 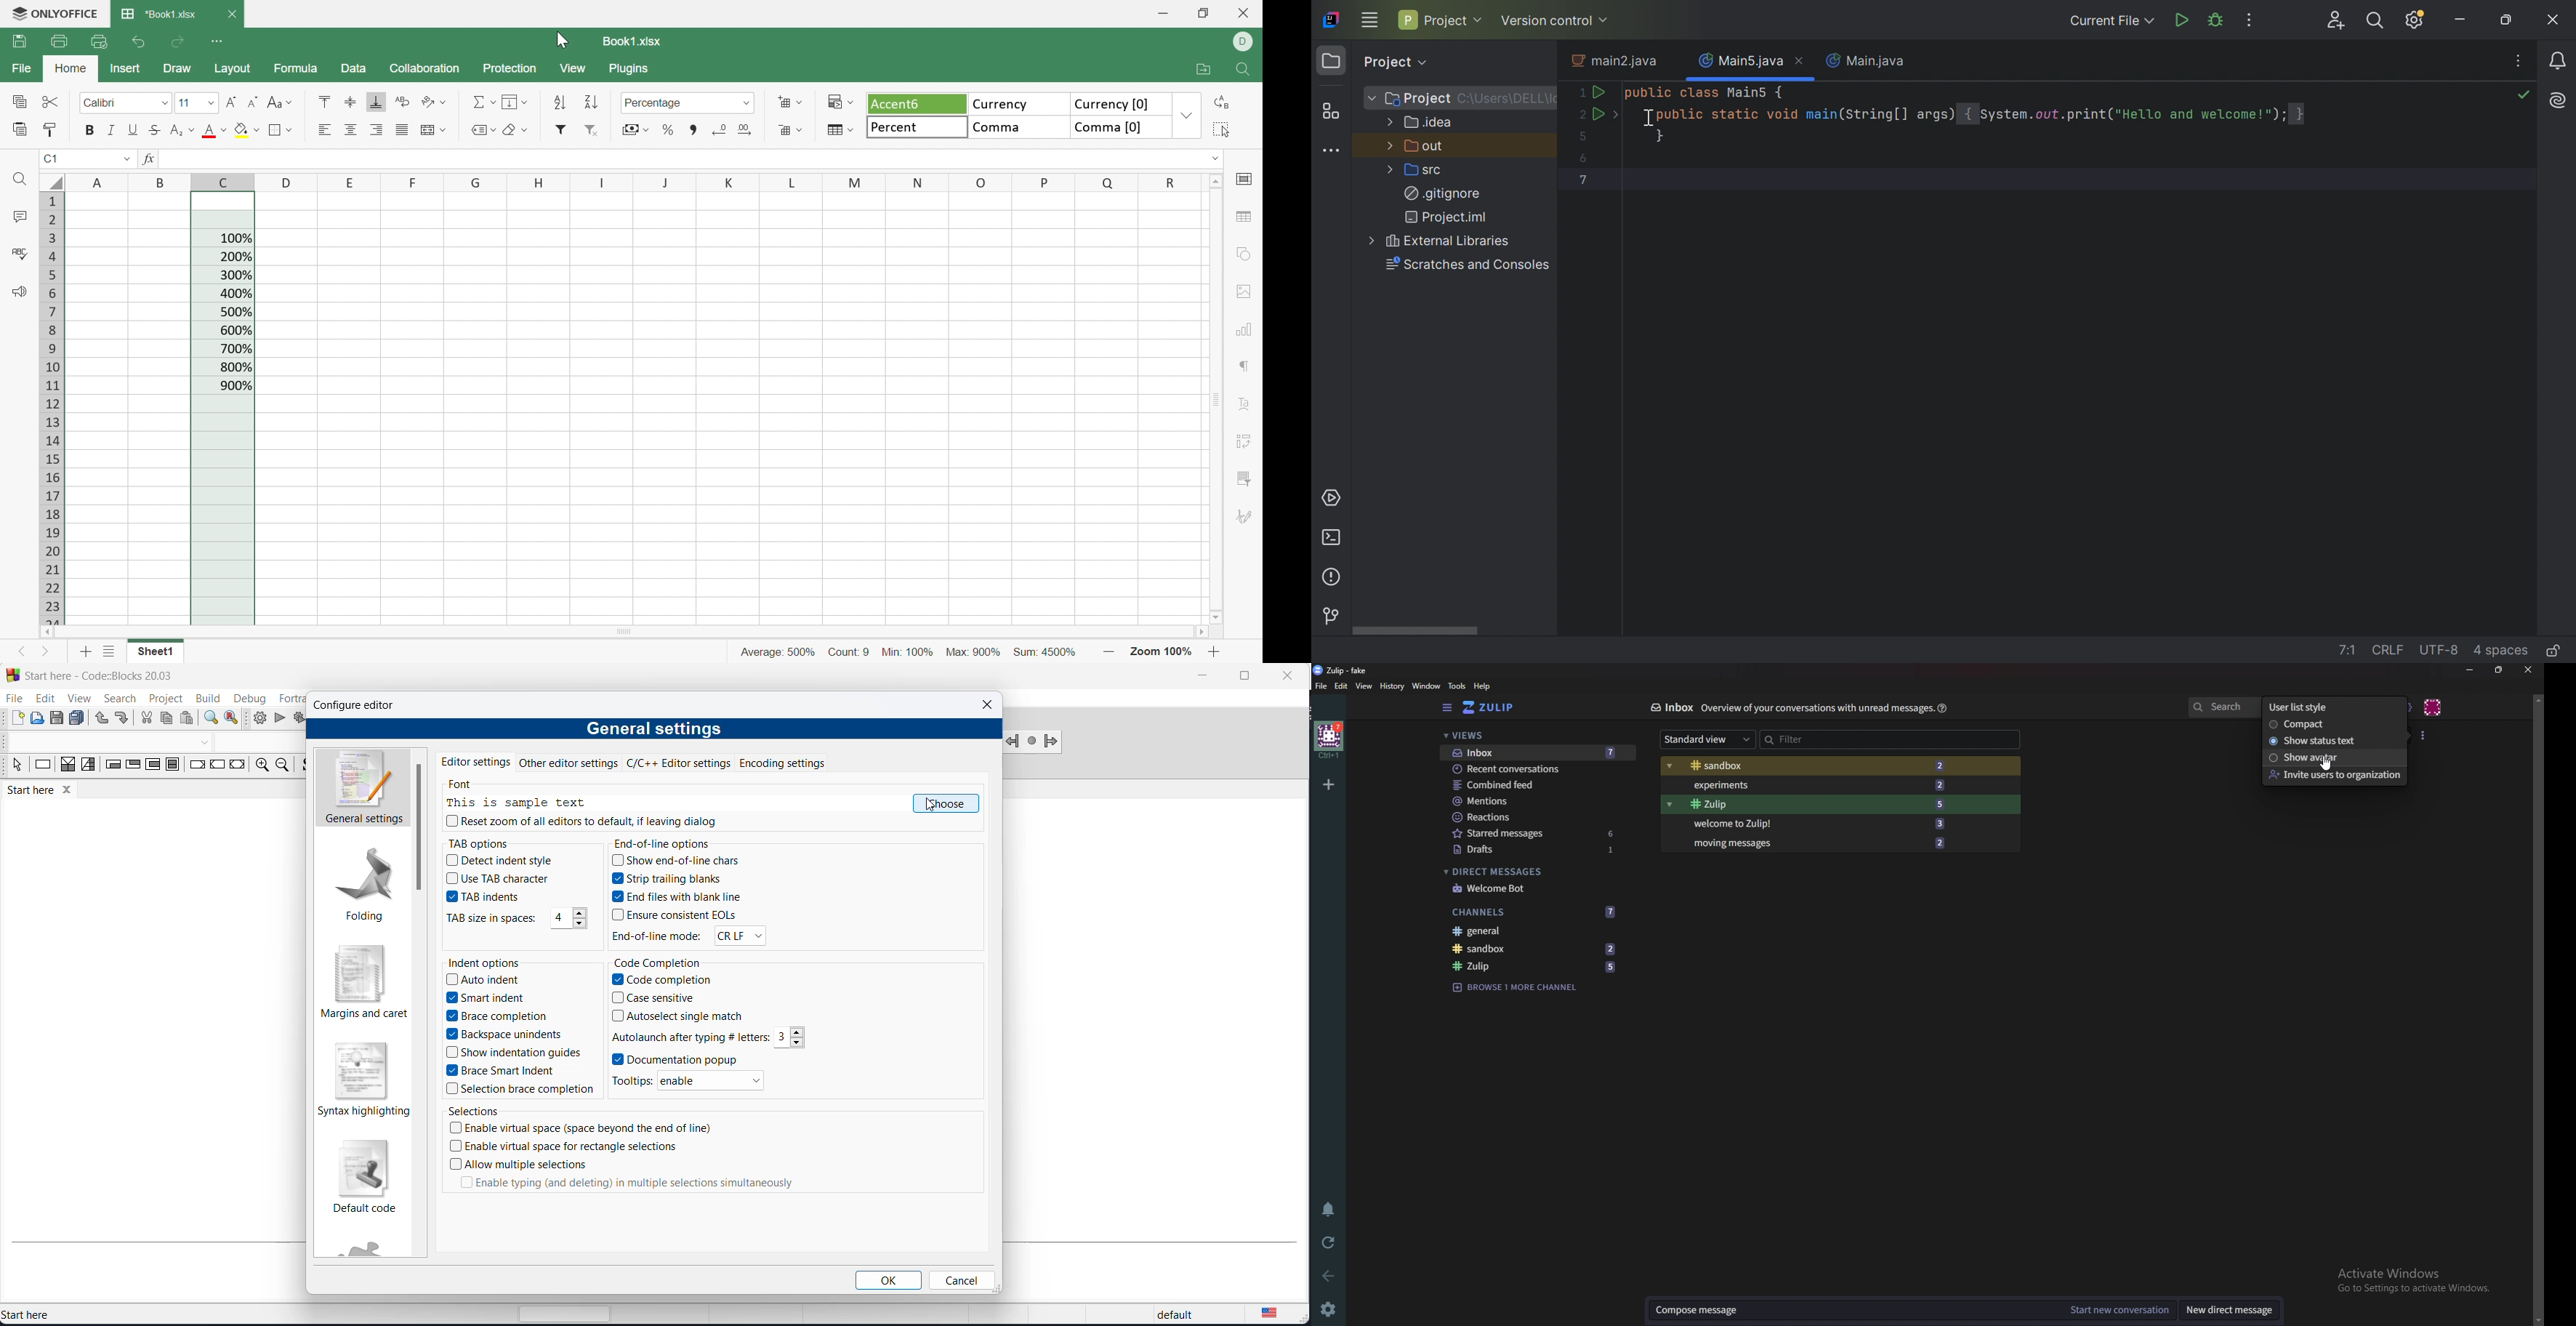 I want to click on Borders, so click(x=282, y=131).